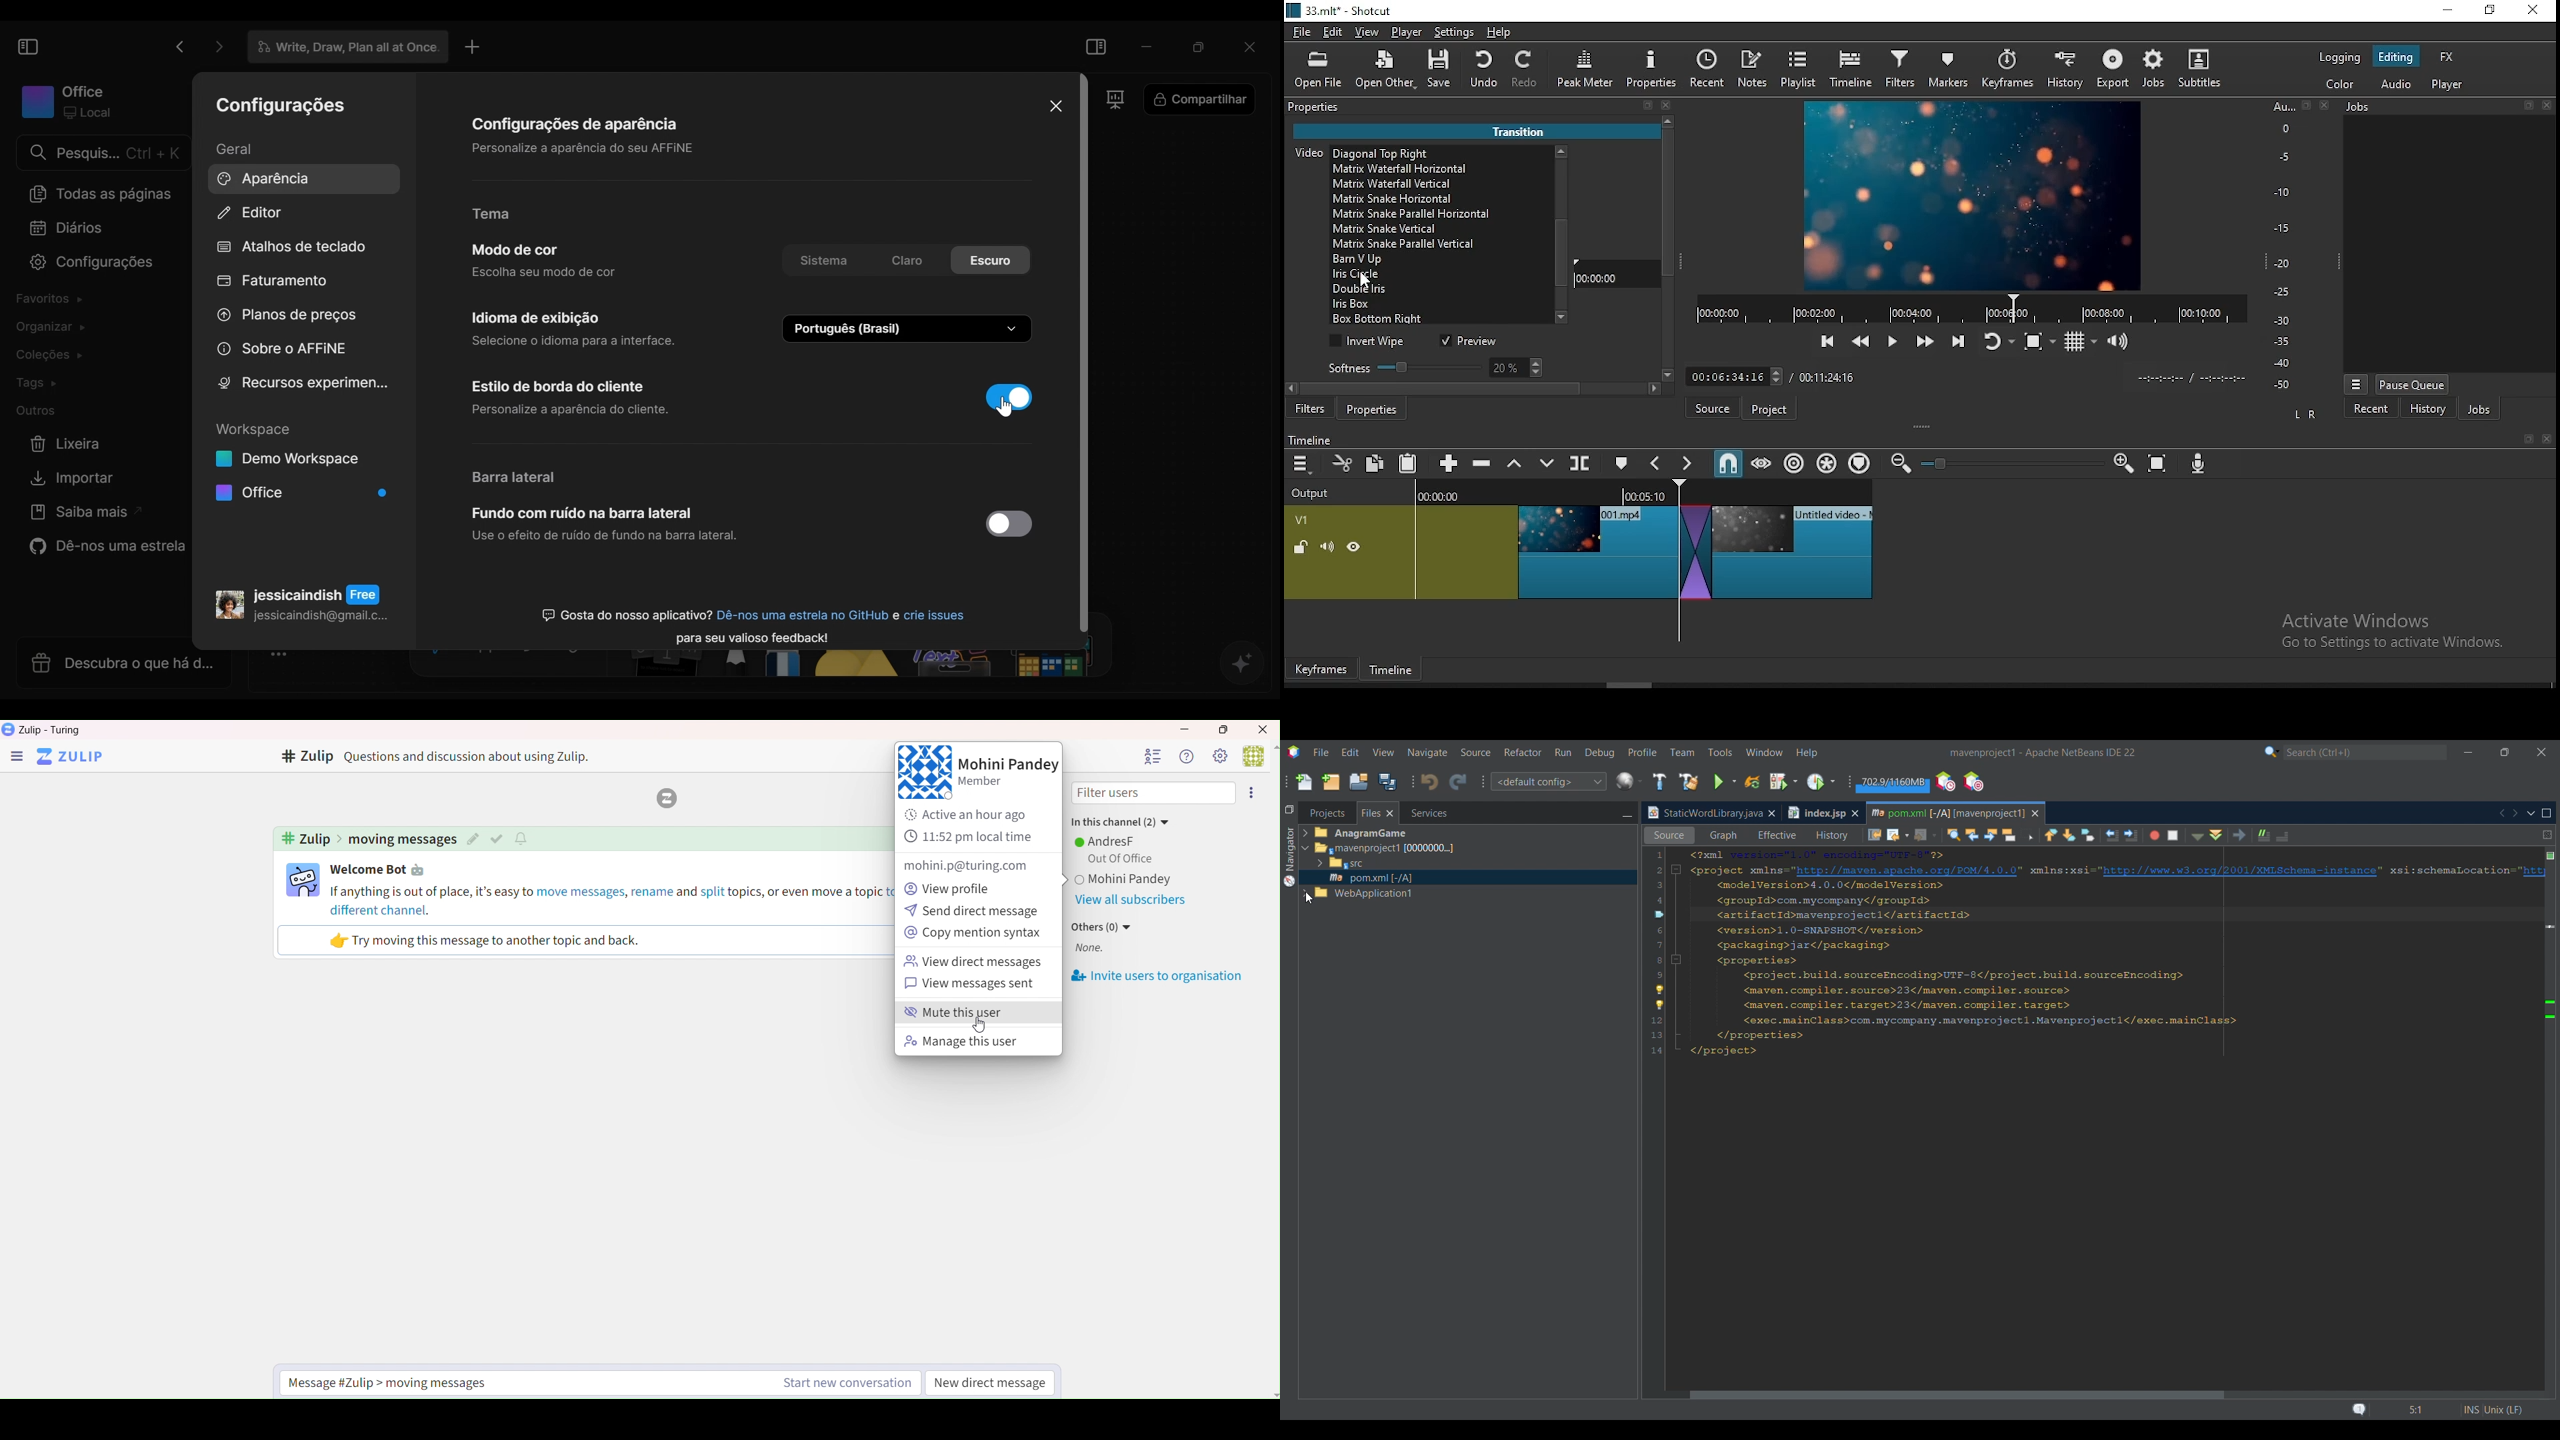  What do you see at coordinates (1893, 784) in the screenshot?
I see `Garbage collection amount changed` at bounding box center [1893, 784].